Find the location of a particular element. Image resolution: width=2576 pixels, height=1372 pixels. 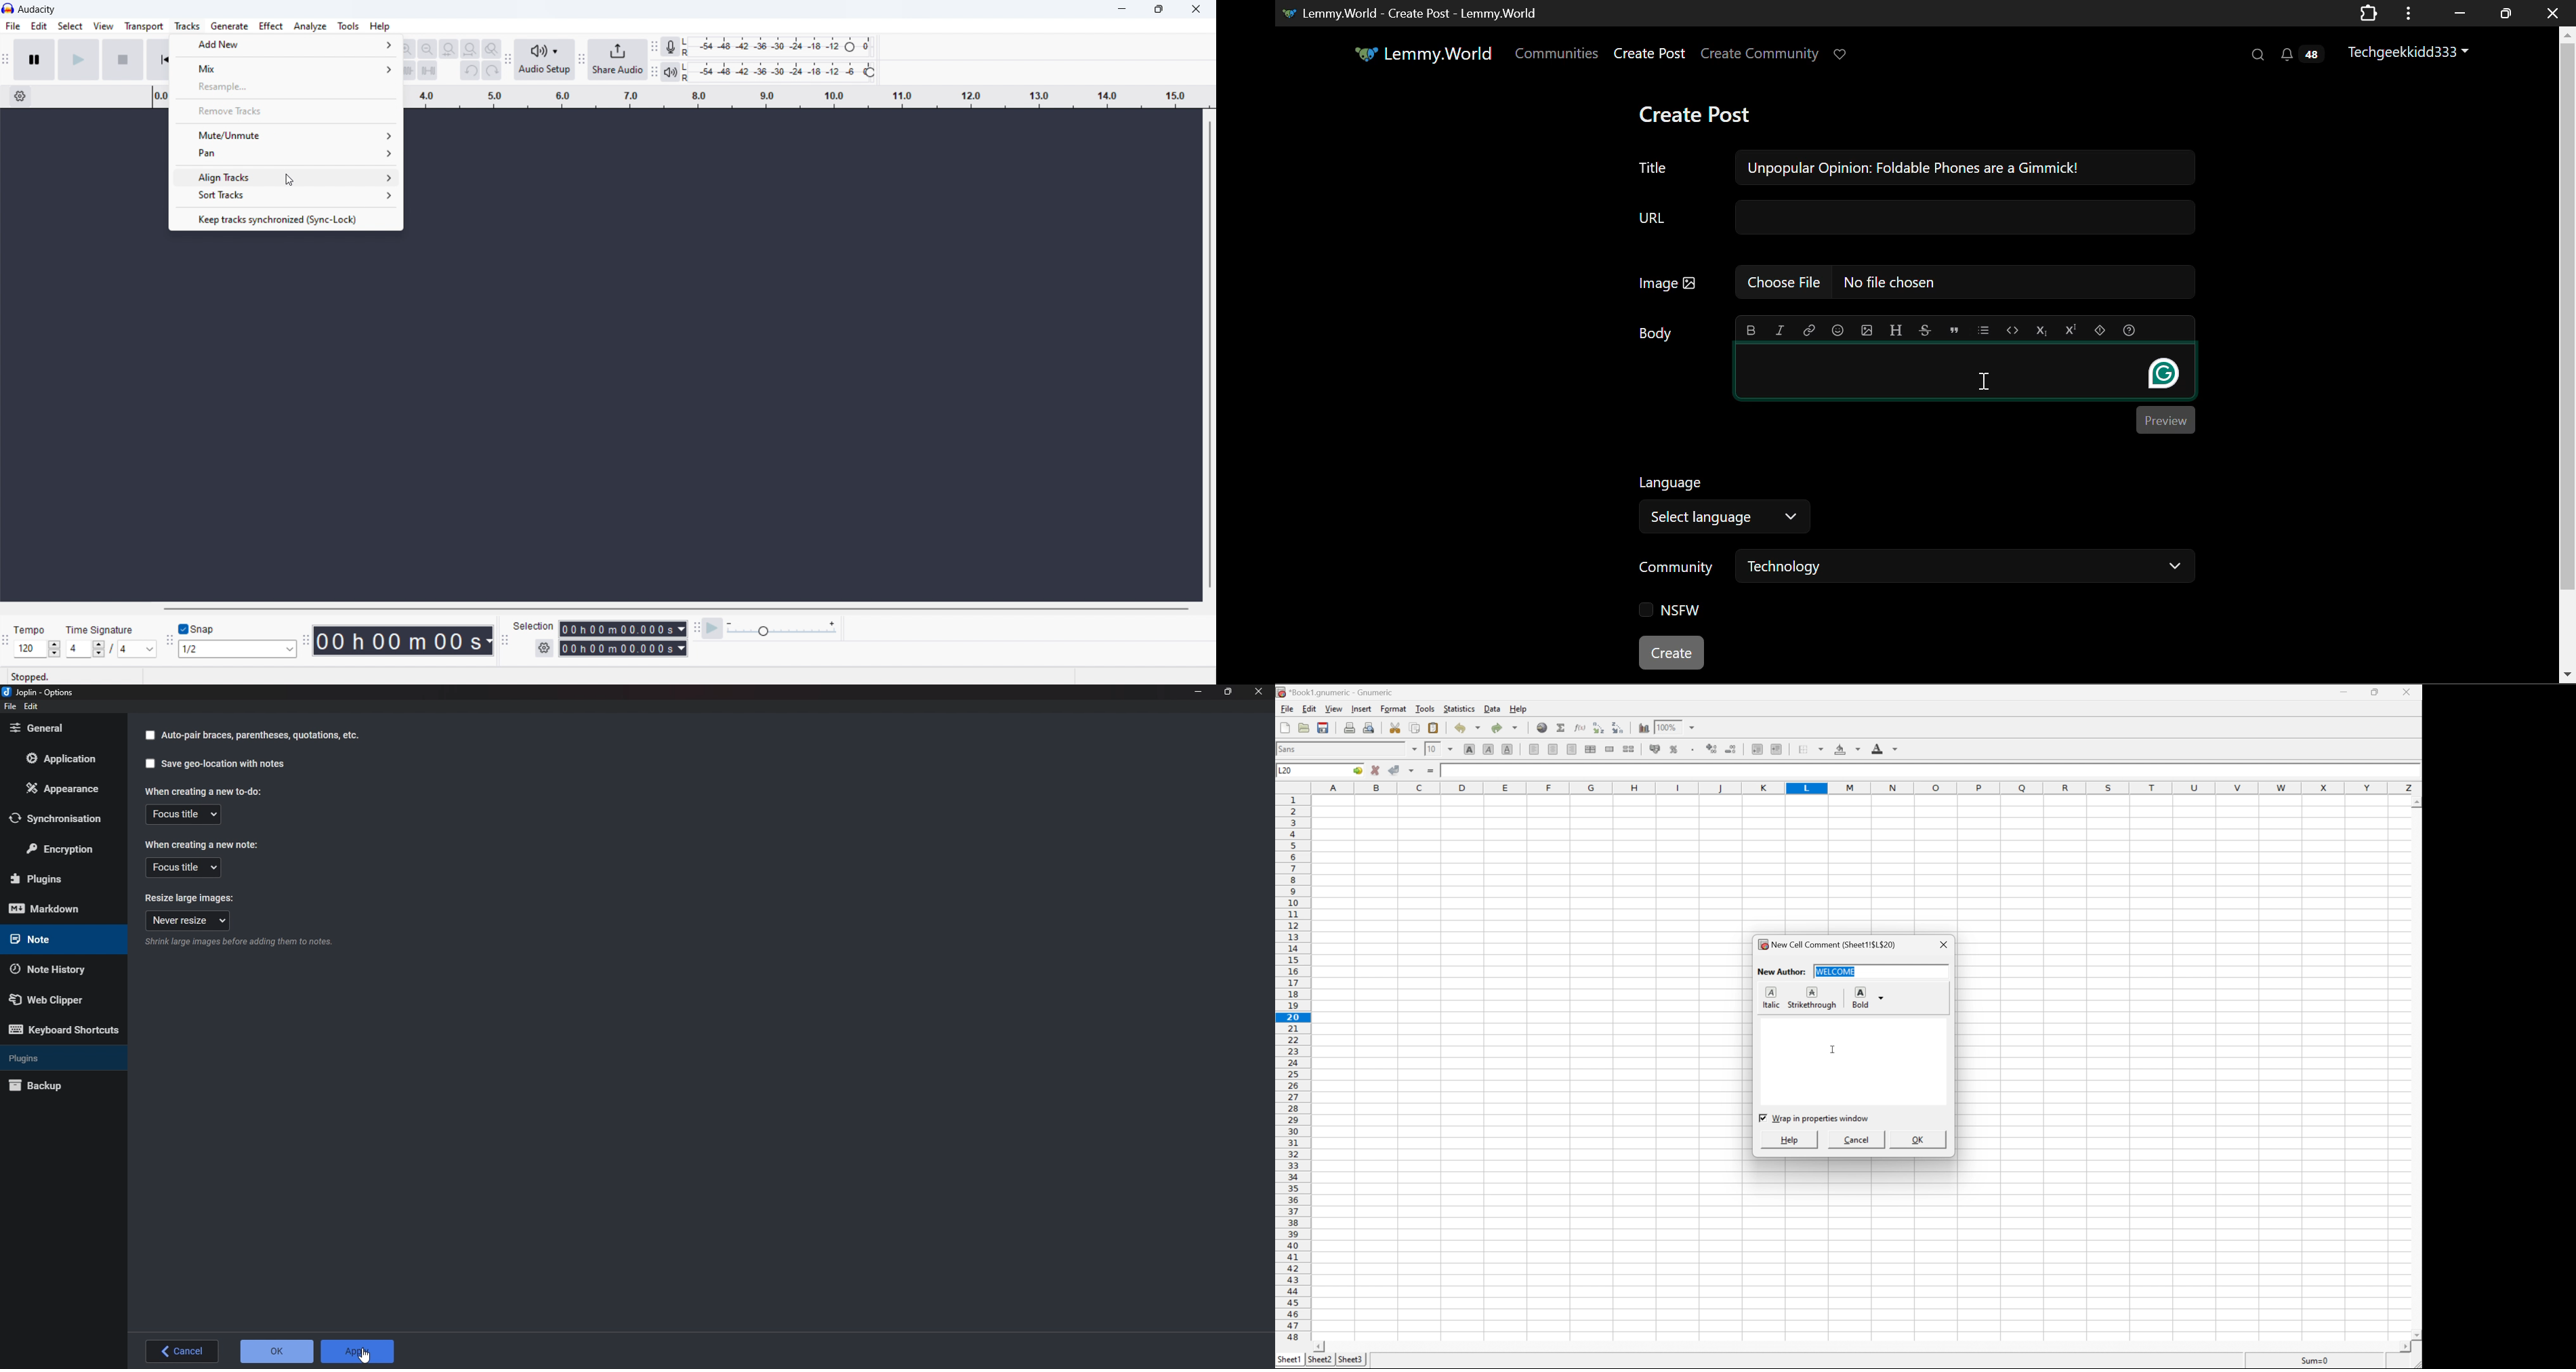

cursor is located at coordinates (365, 1356).